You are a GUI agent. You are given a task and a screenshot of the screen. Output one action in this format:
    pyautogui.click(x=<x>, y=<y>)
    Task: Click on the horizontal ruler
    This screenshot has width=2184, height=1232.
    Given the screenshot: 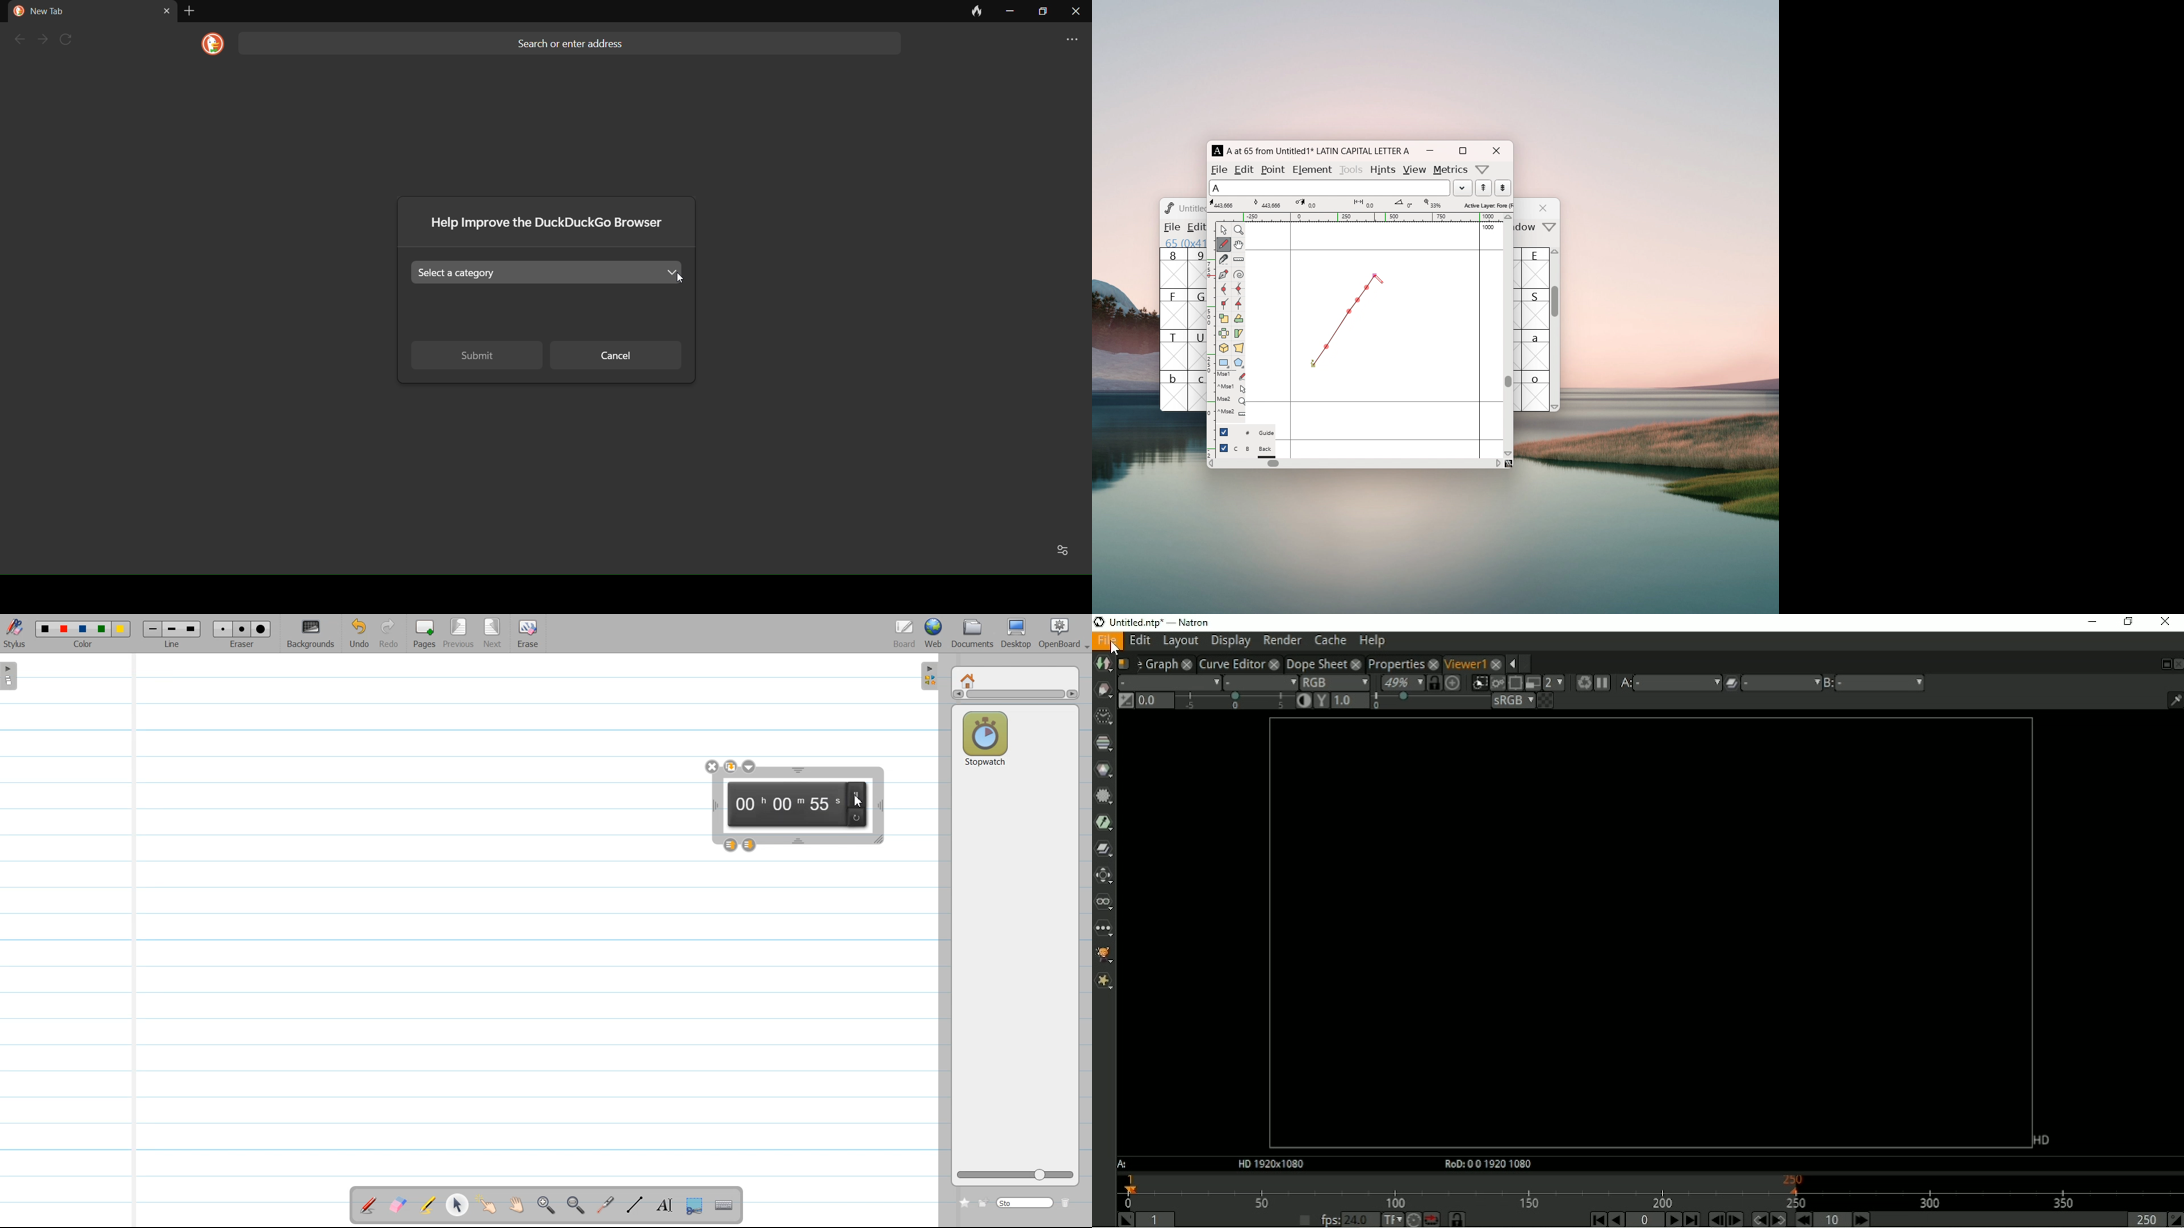 What is the action you would take?
    pyautogui.click(x=1360, y=217)
    